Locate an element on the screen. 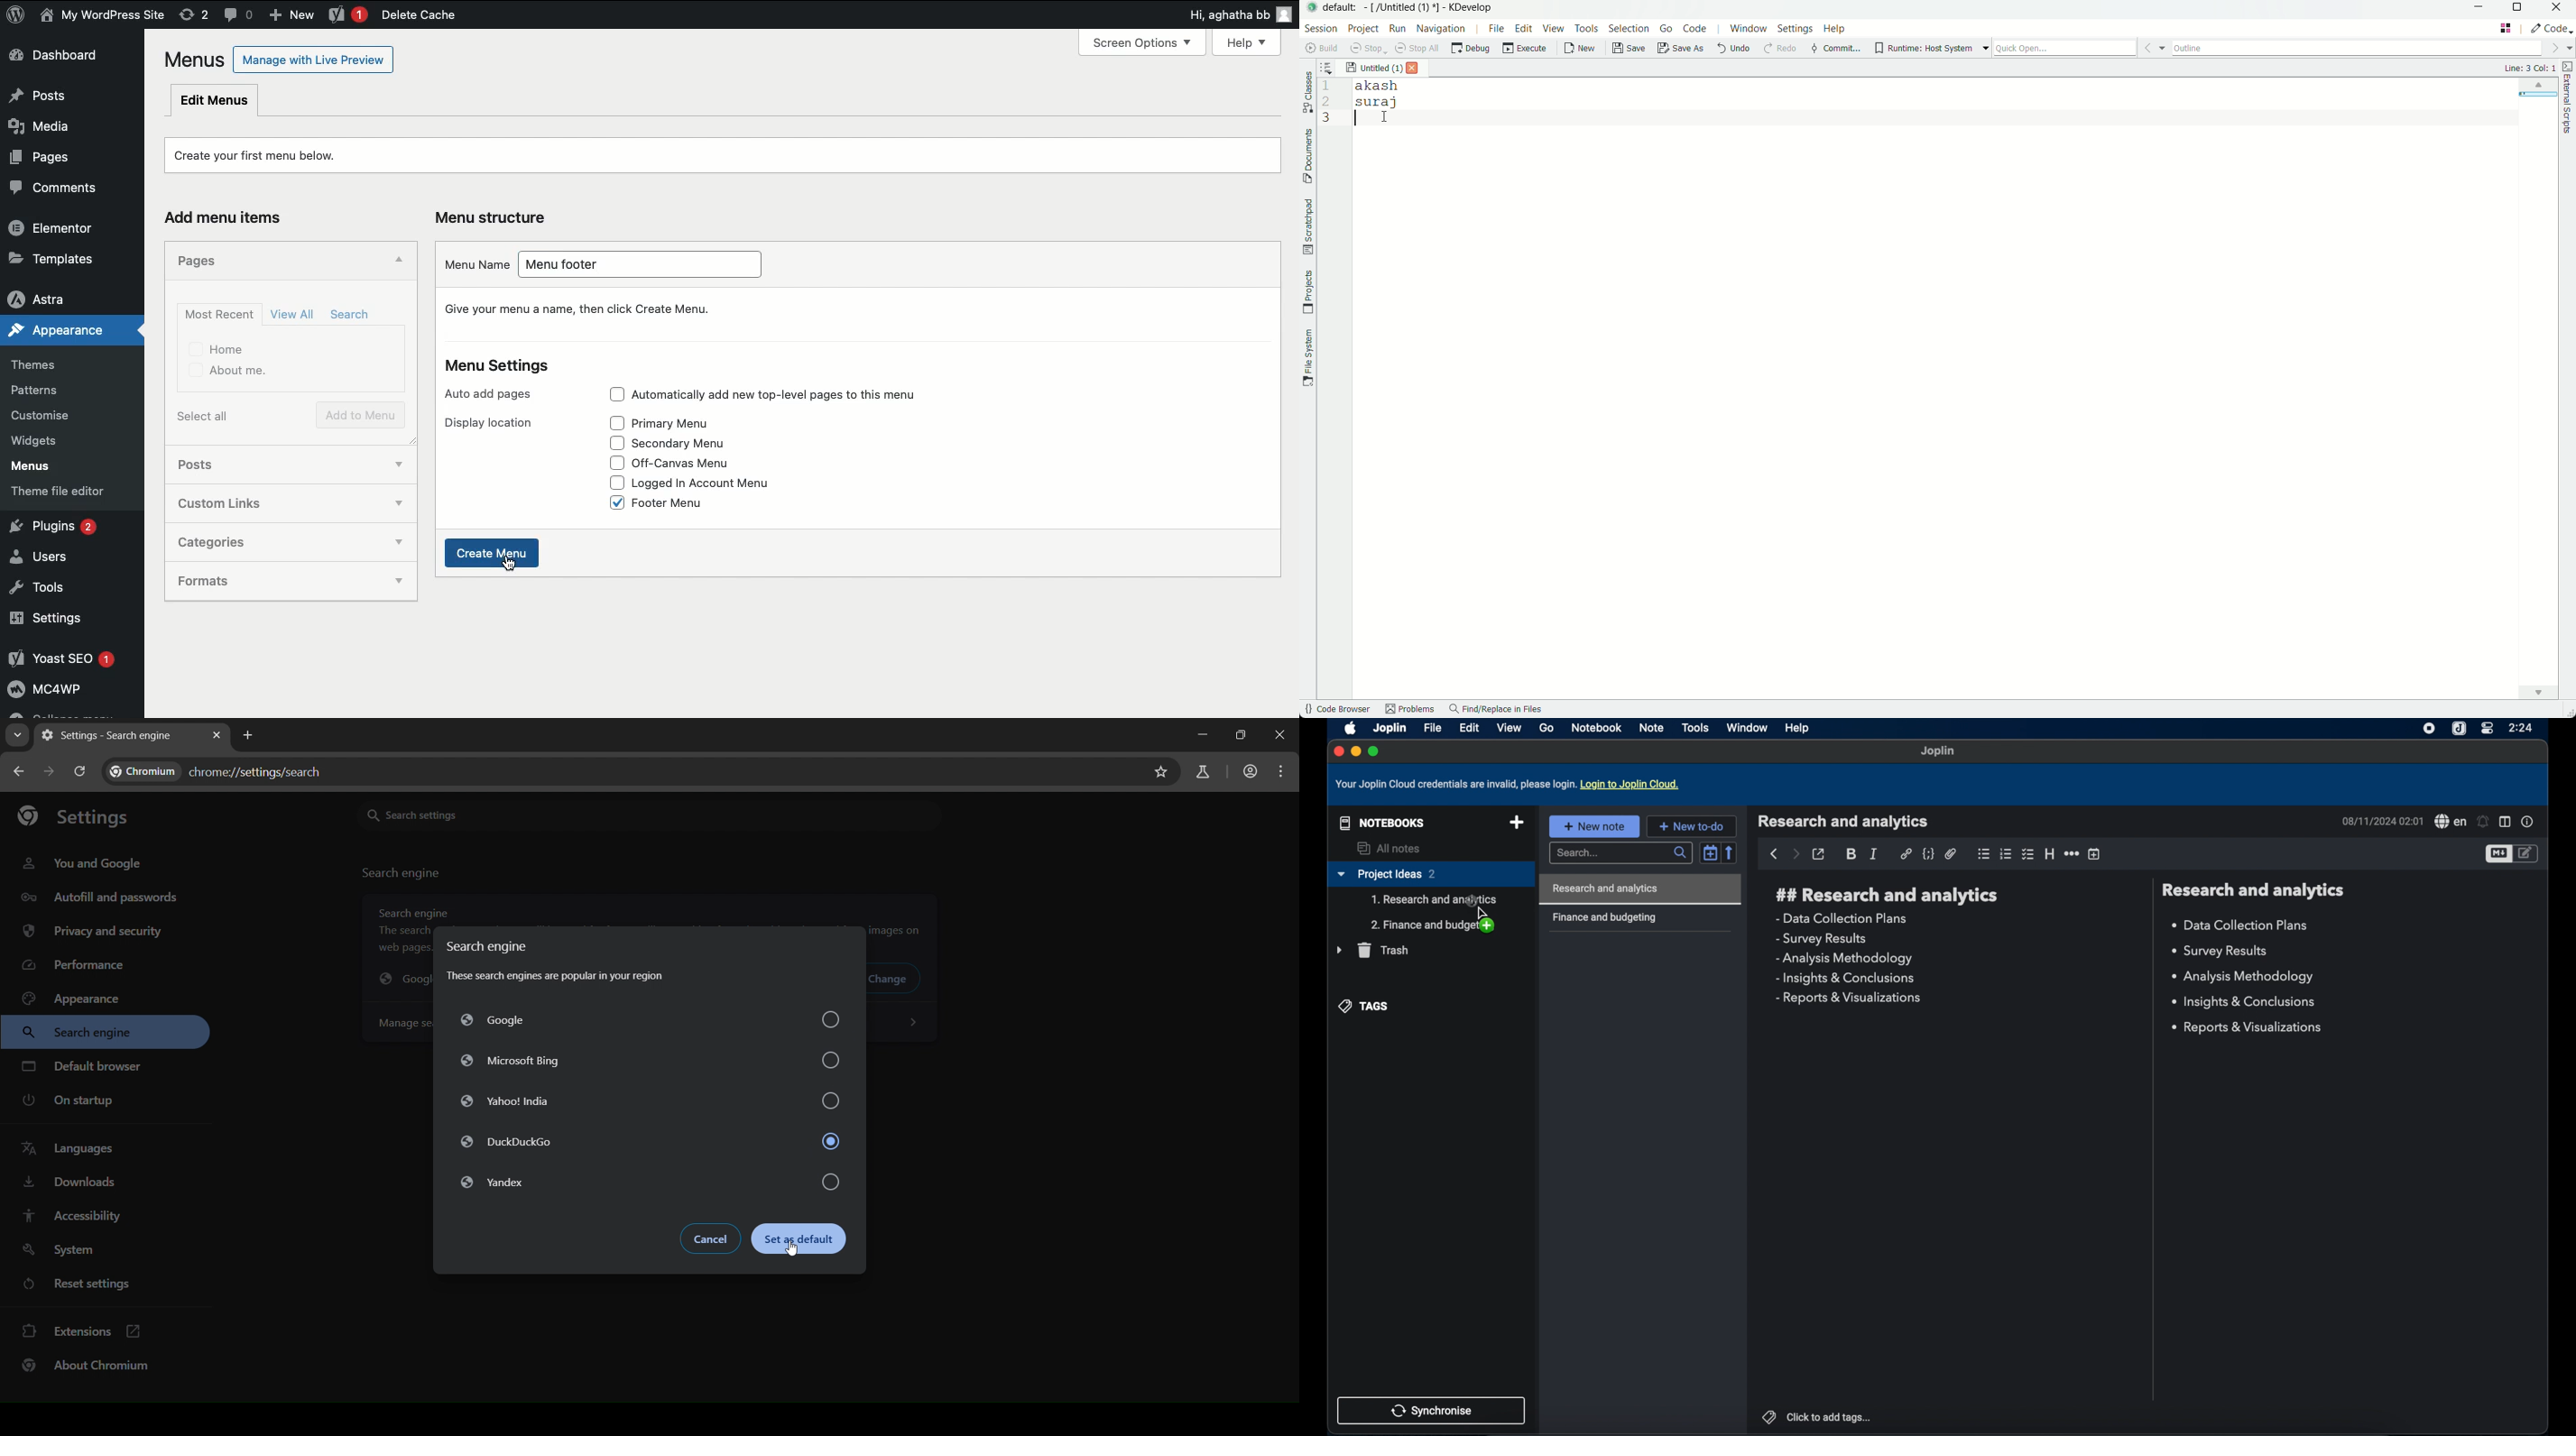 The width and height of the screenshot is (2576, 1456). sub-notebook(Finance and budget) is located at coordinates (1432, 925).